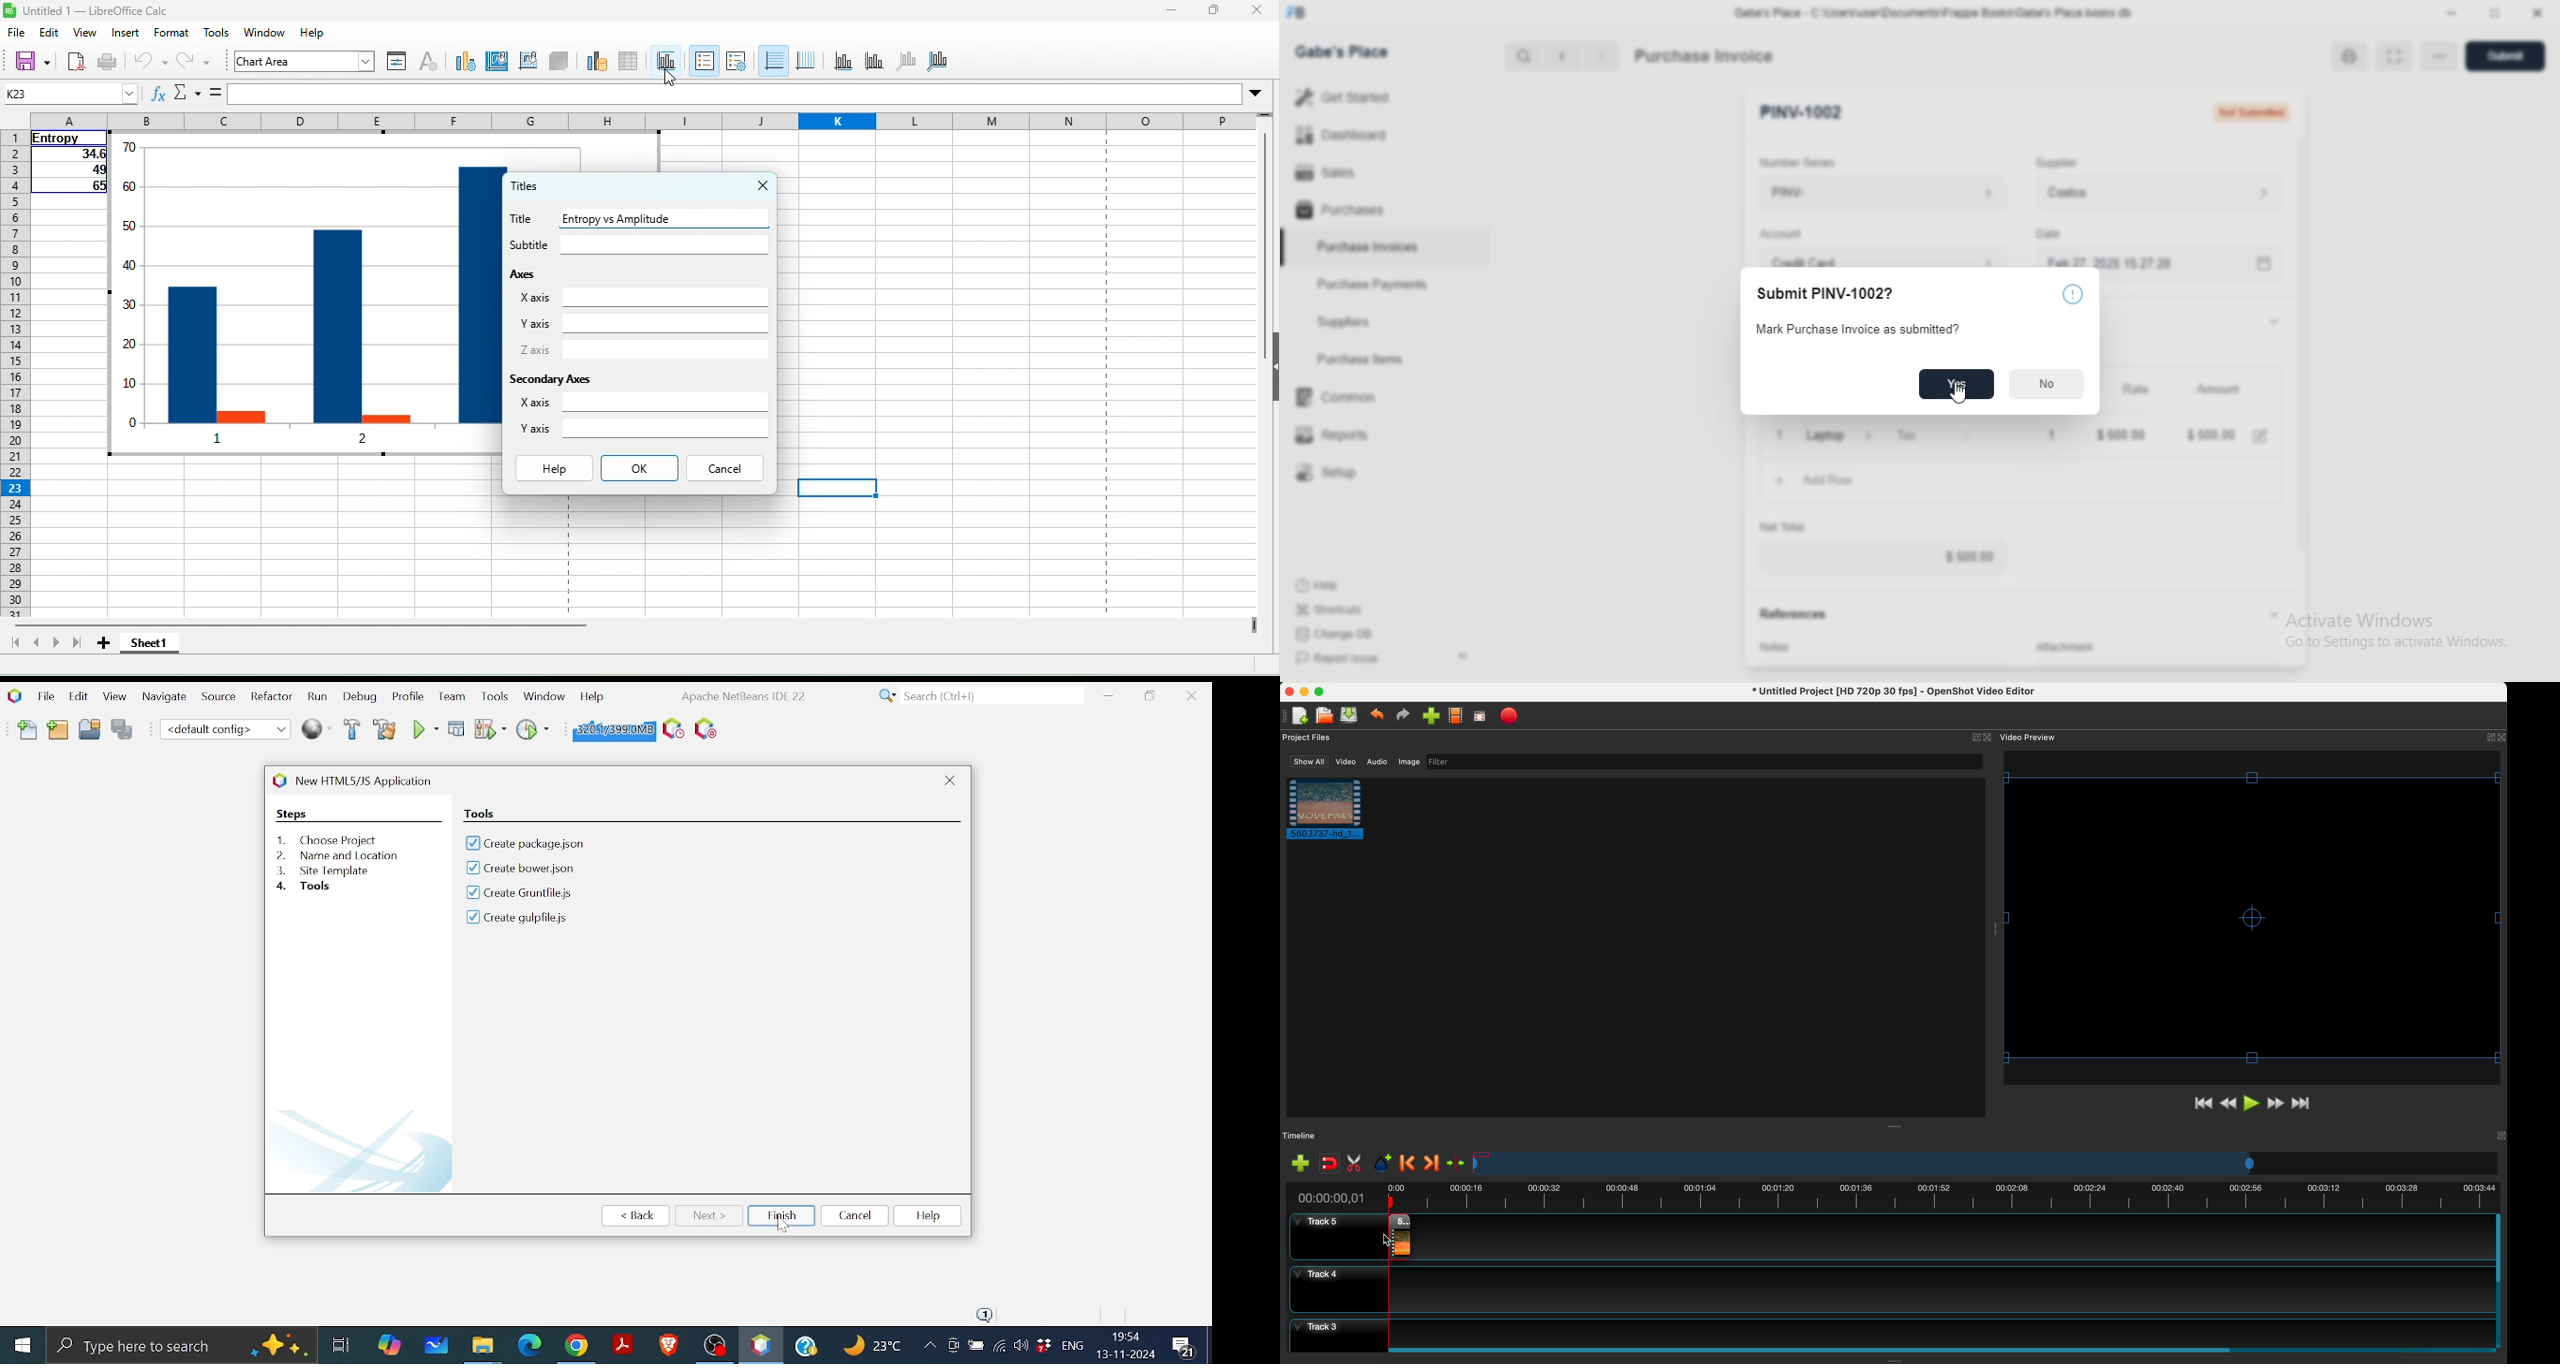 The width and height of the screenshot is (2576, 1372). I want to click on fullscreen, so click(1479, 716).